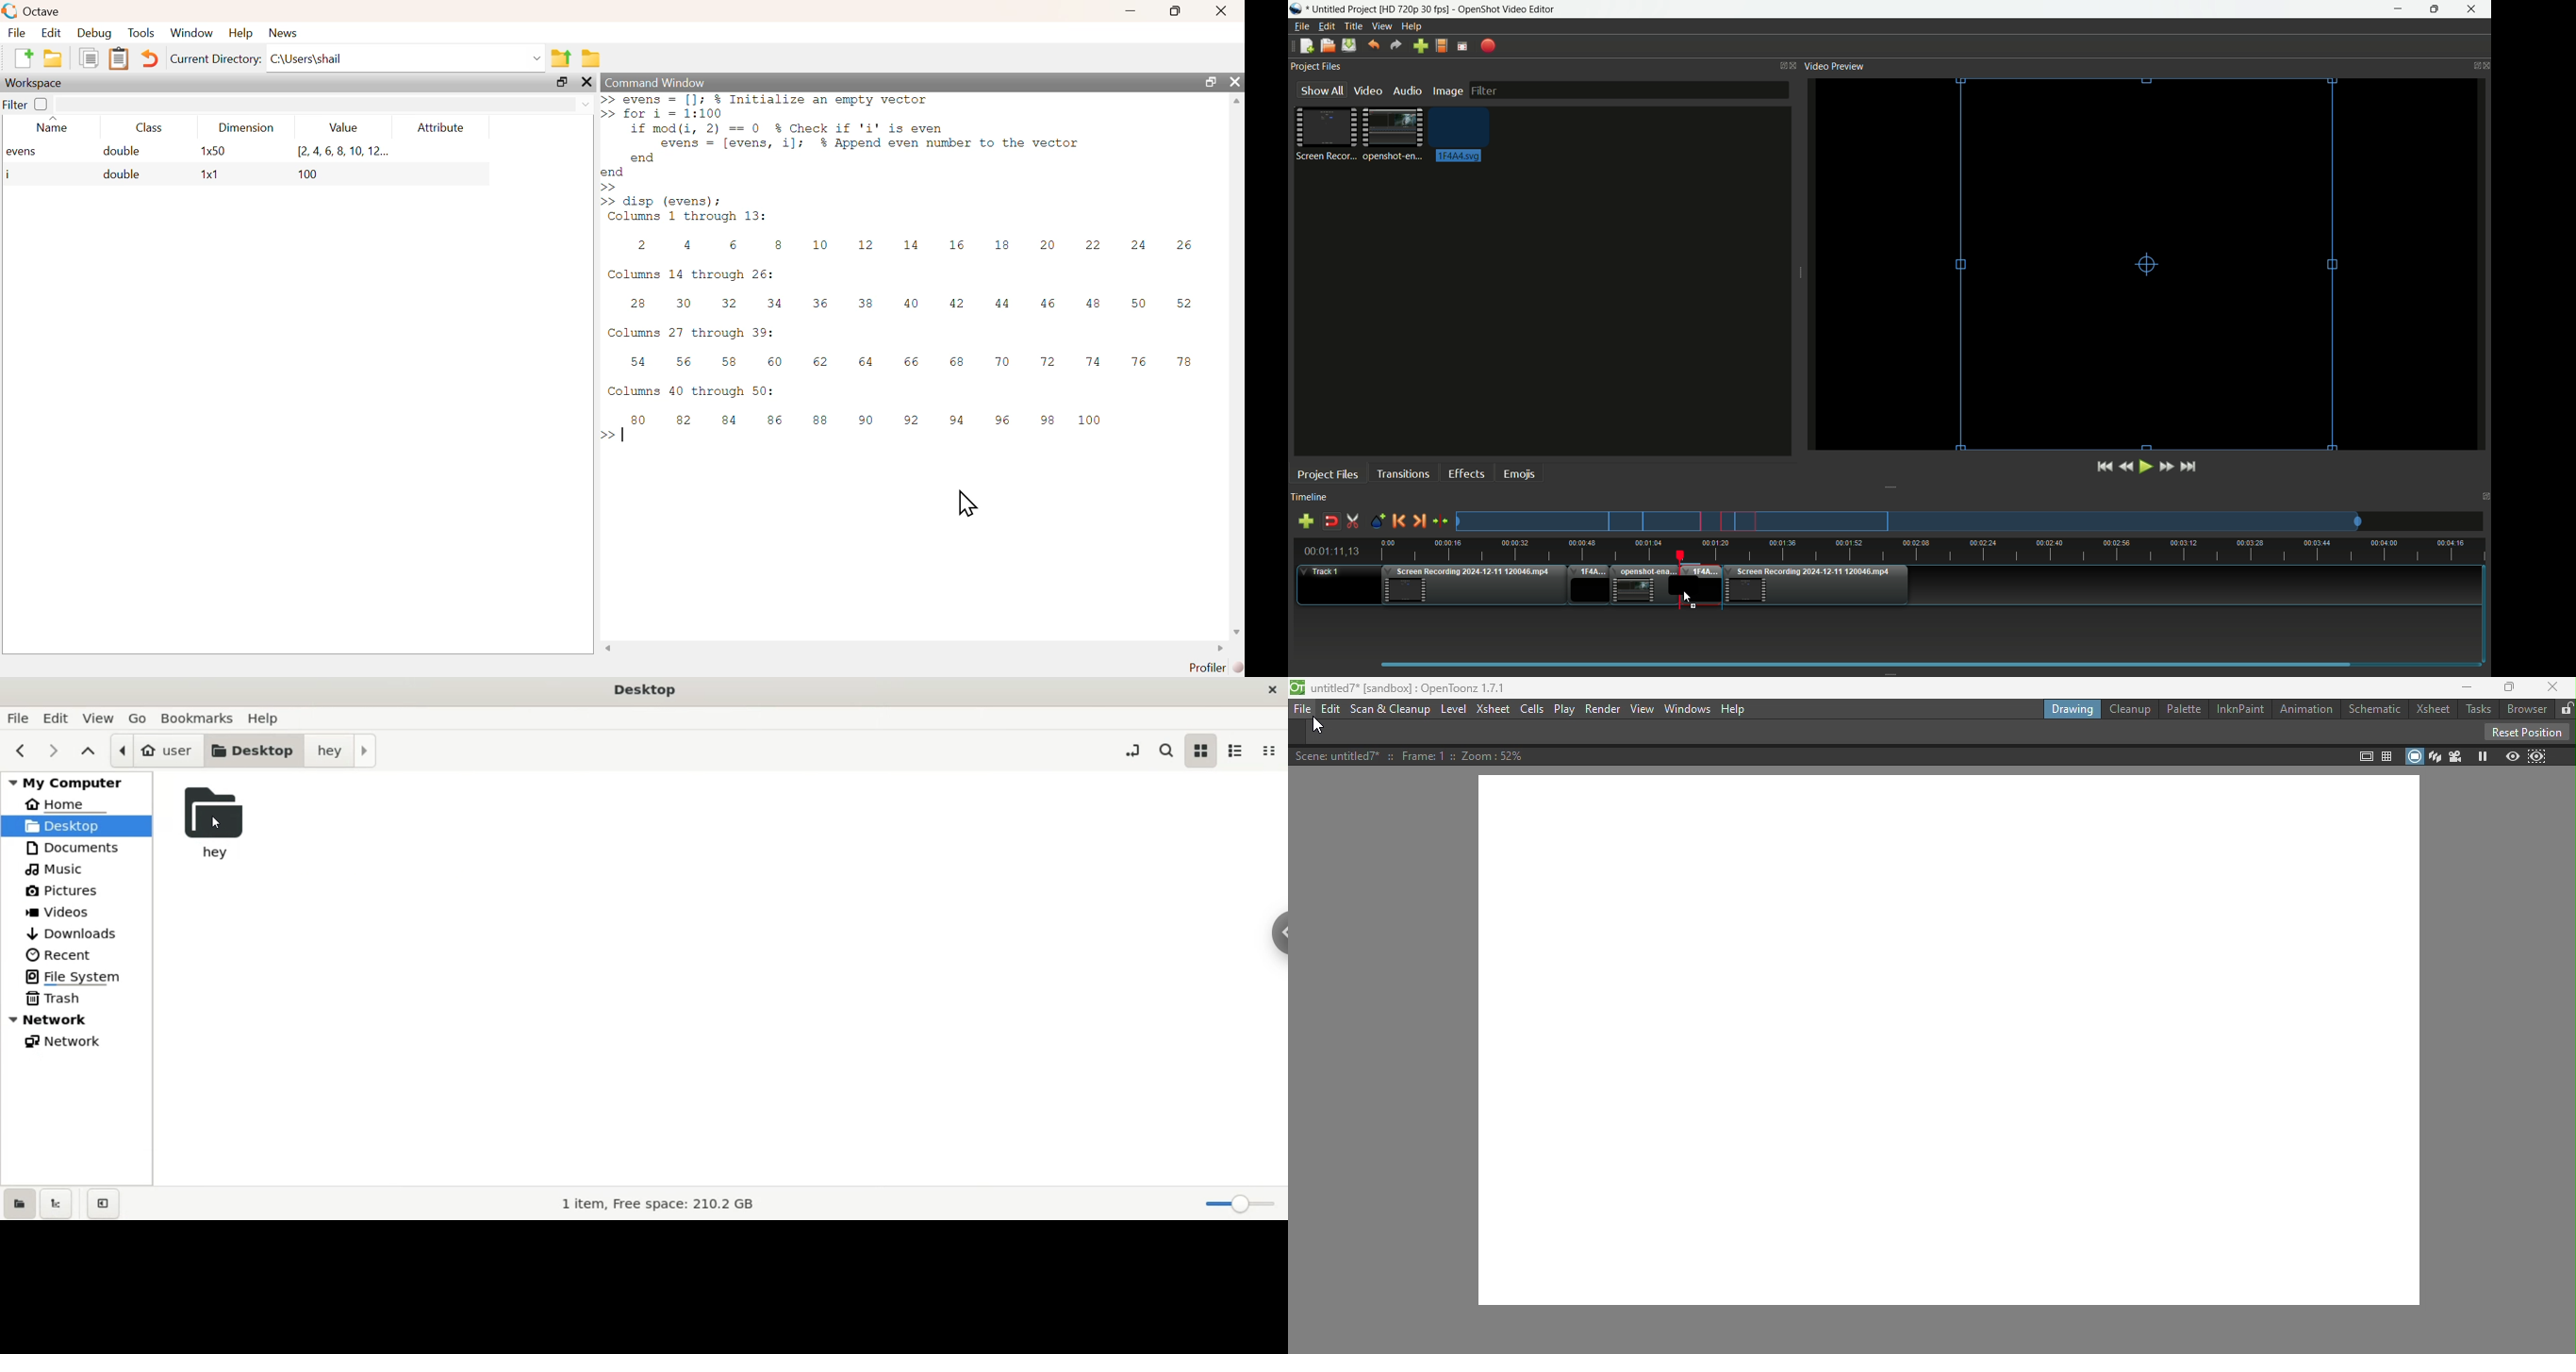  What do you see at coordinates (55, 751) in the screenshot?
I see `next` at bounding box center [55, 751].